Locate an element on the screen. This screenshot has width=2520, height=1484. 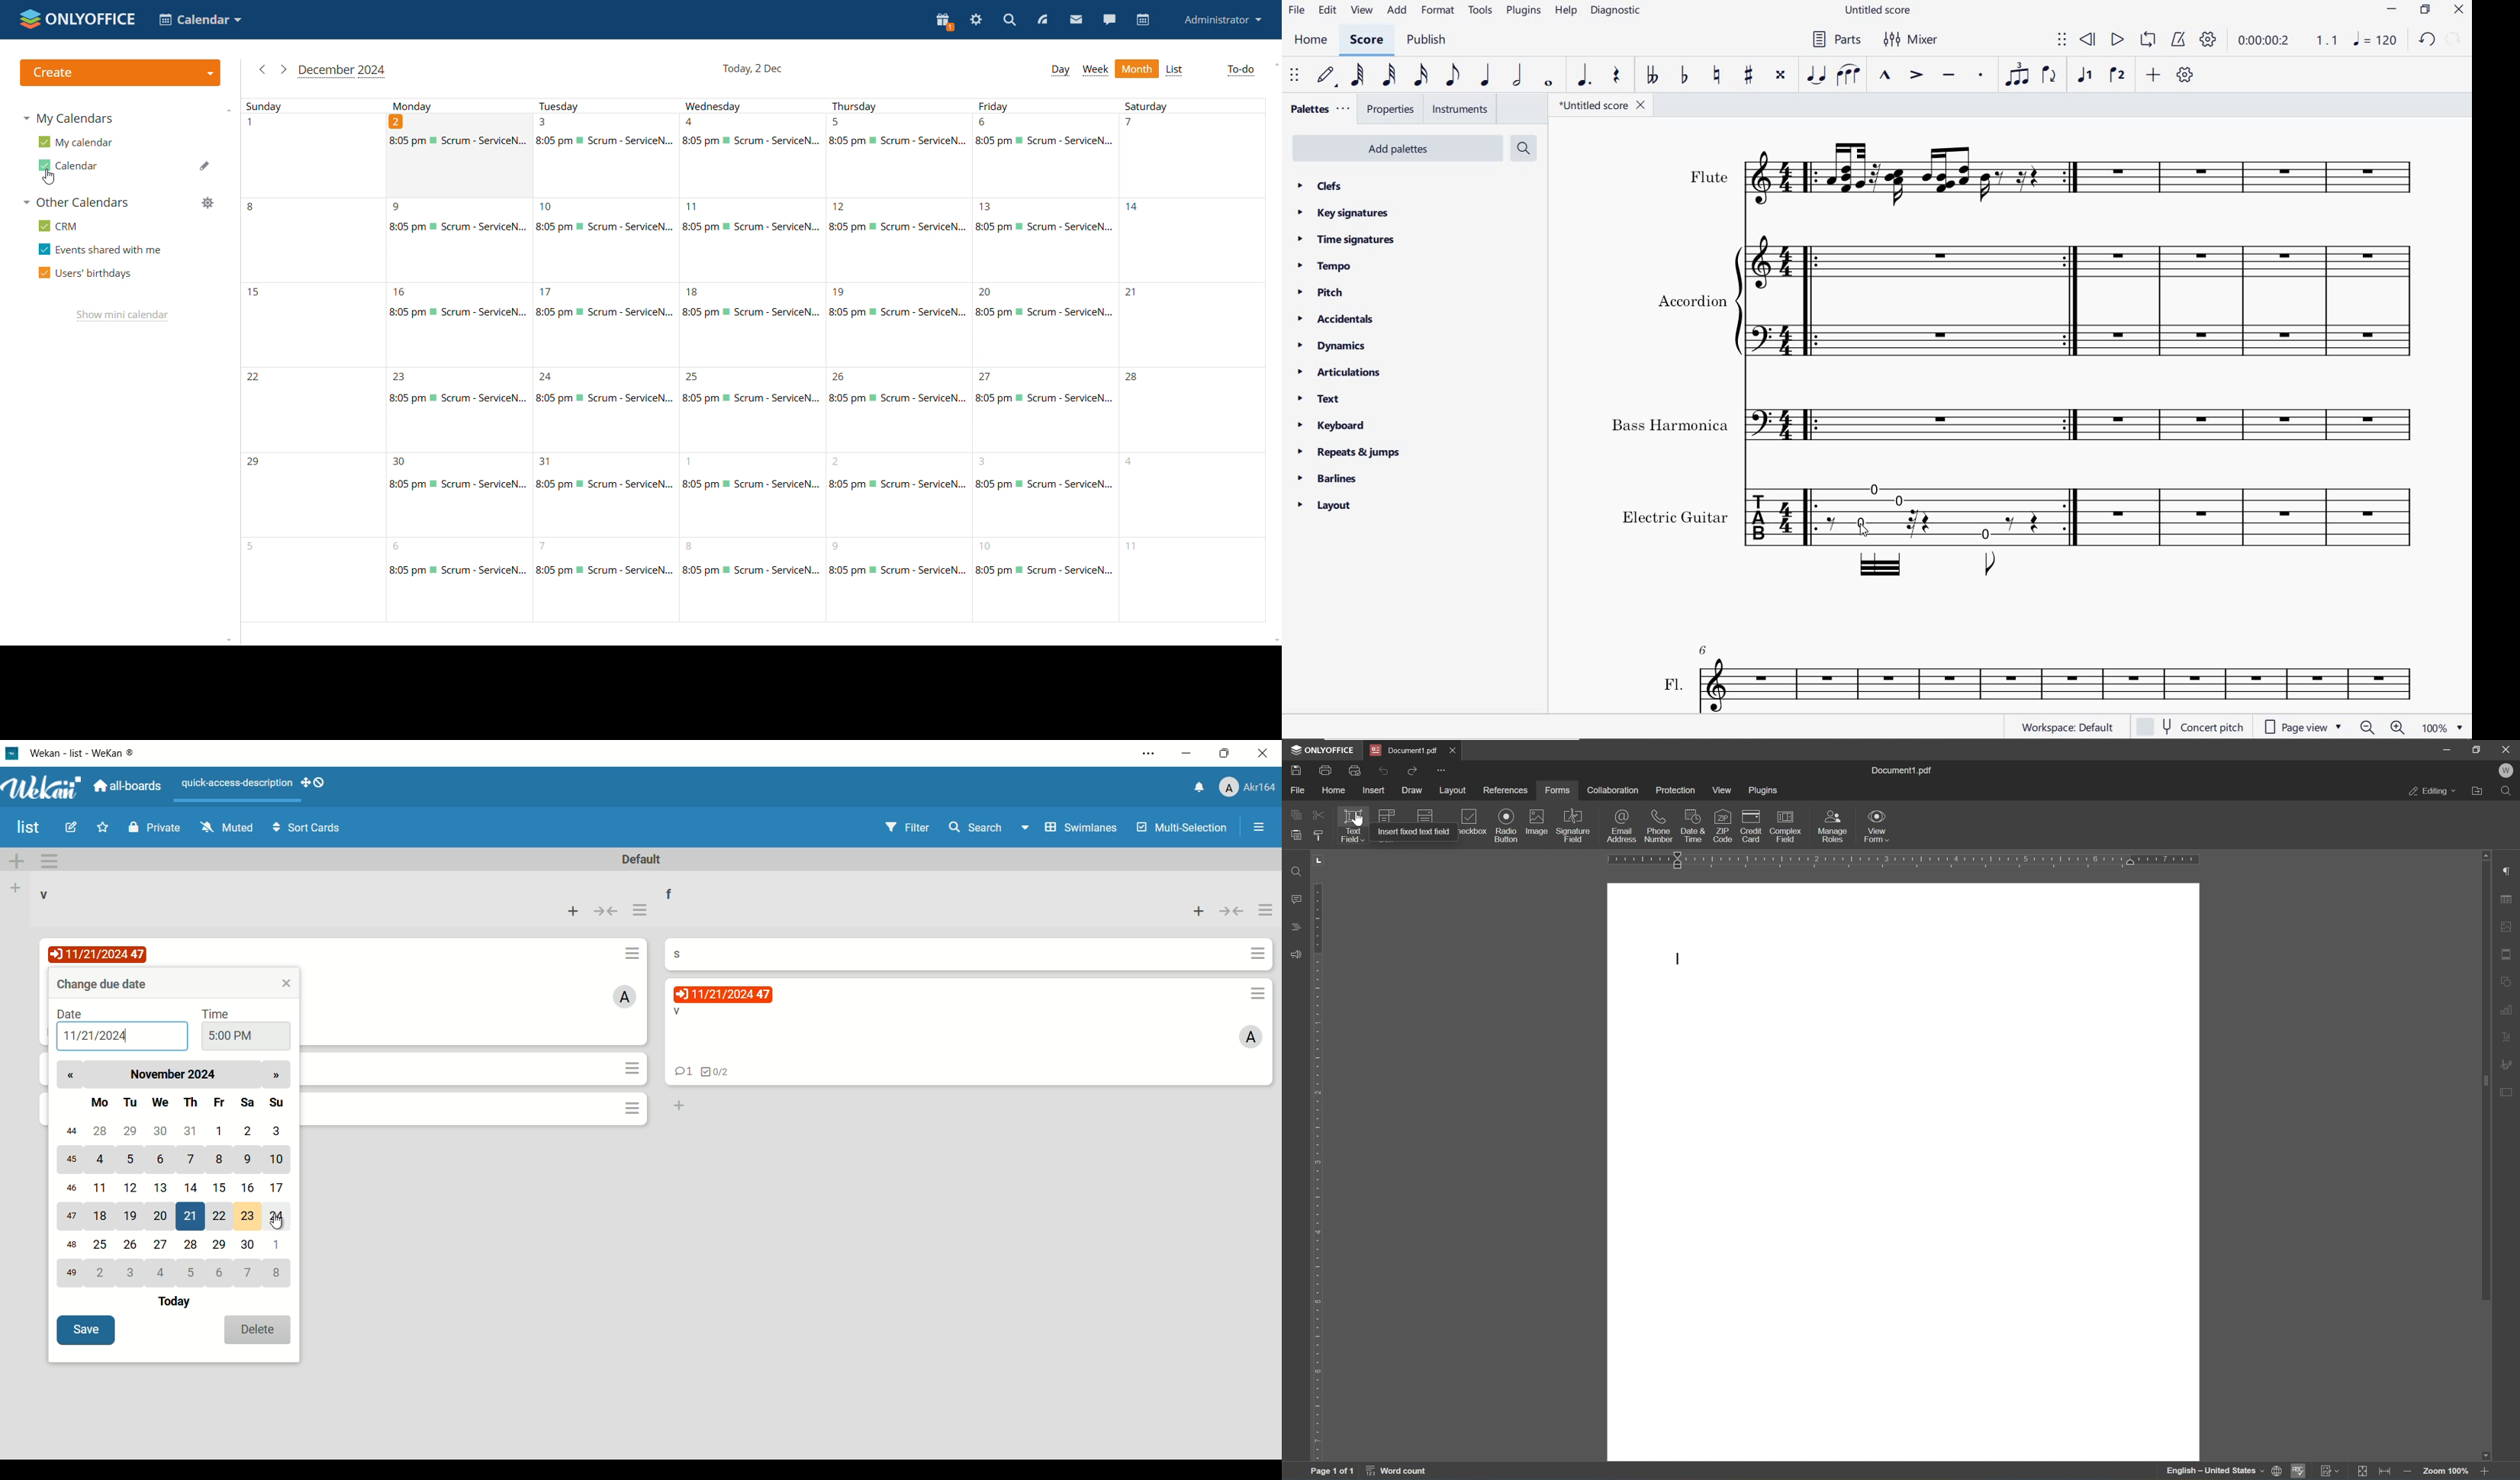
Instrument: Bass Harmonica is located at coordinates (2018, 425).